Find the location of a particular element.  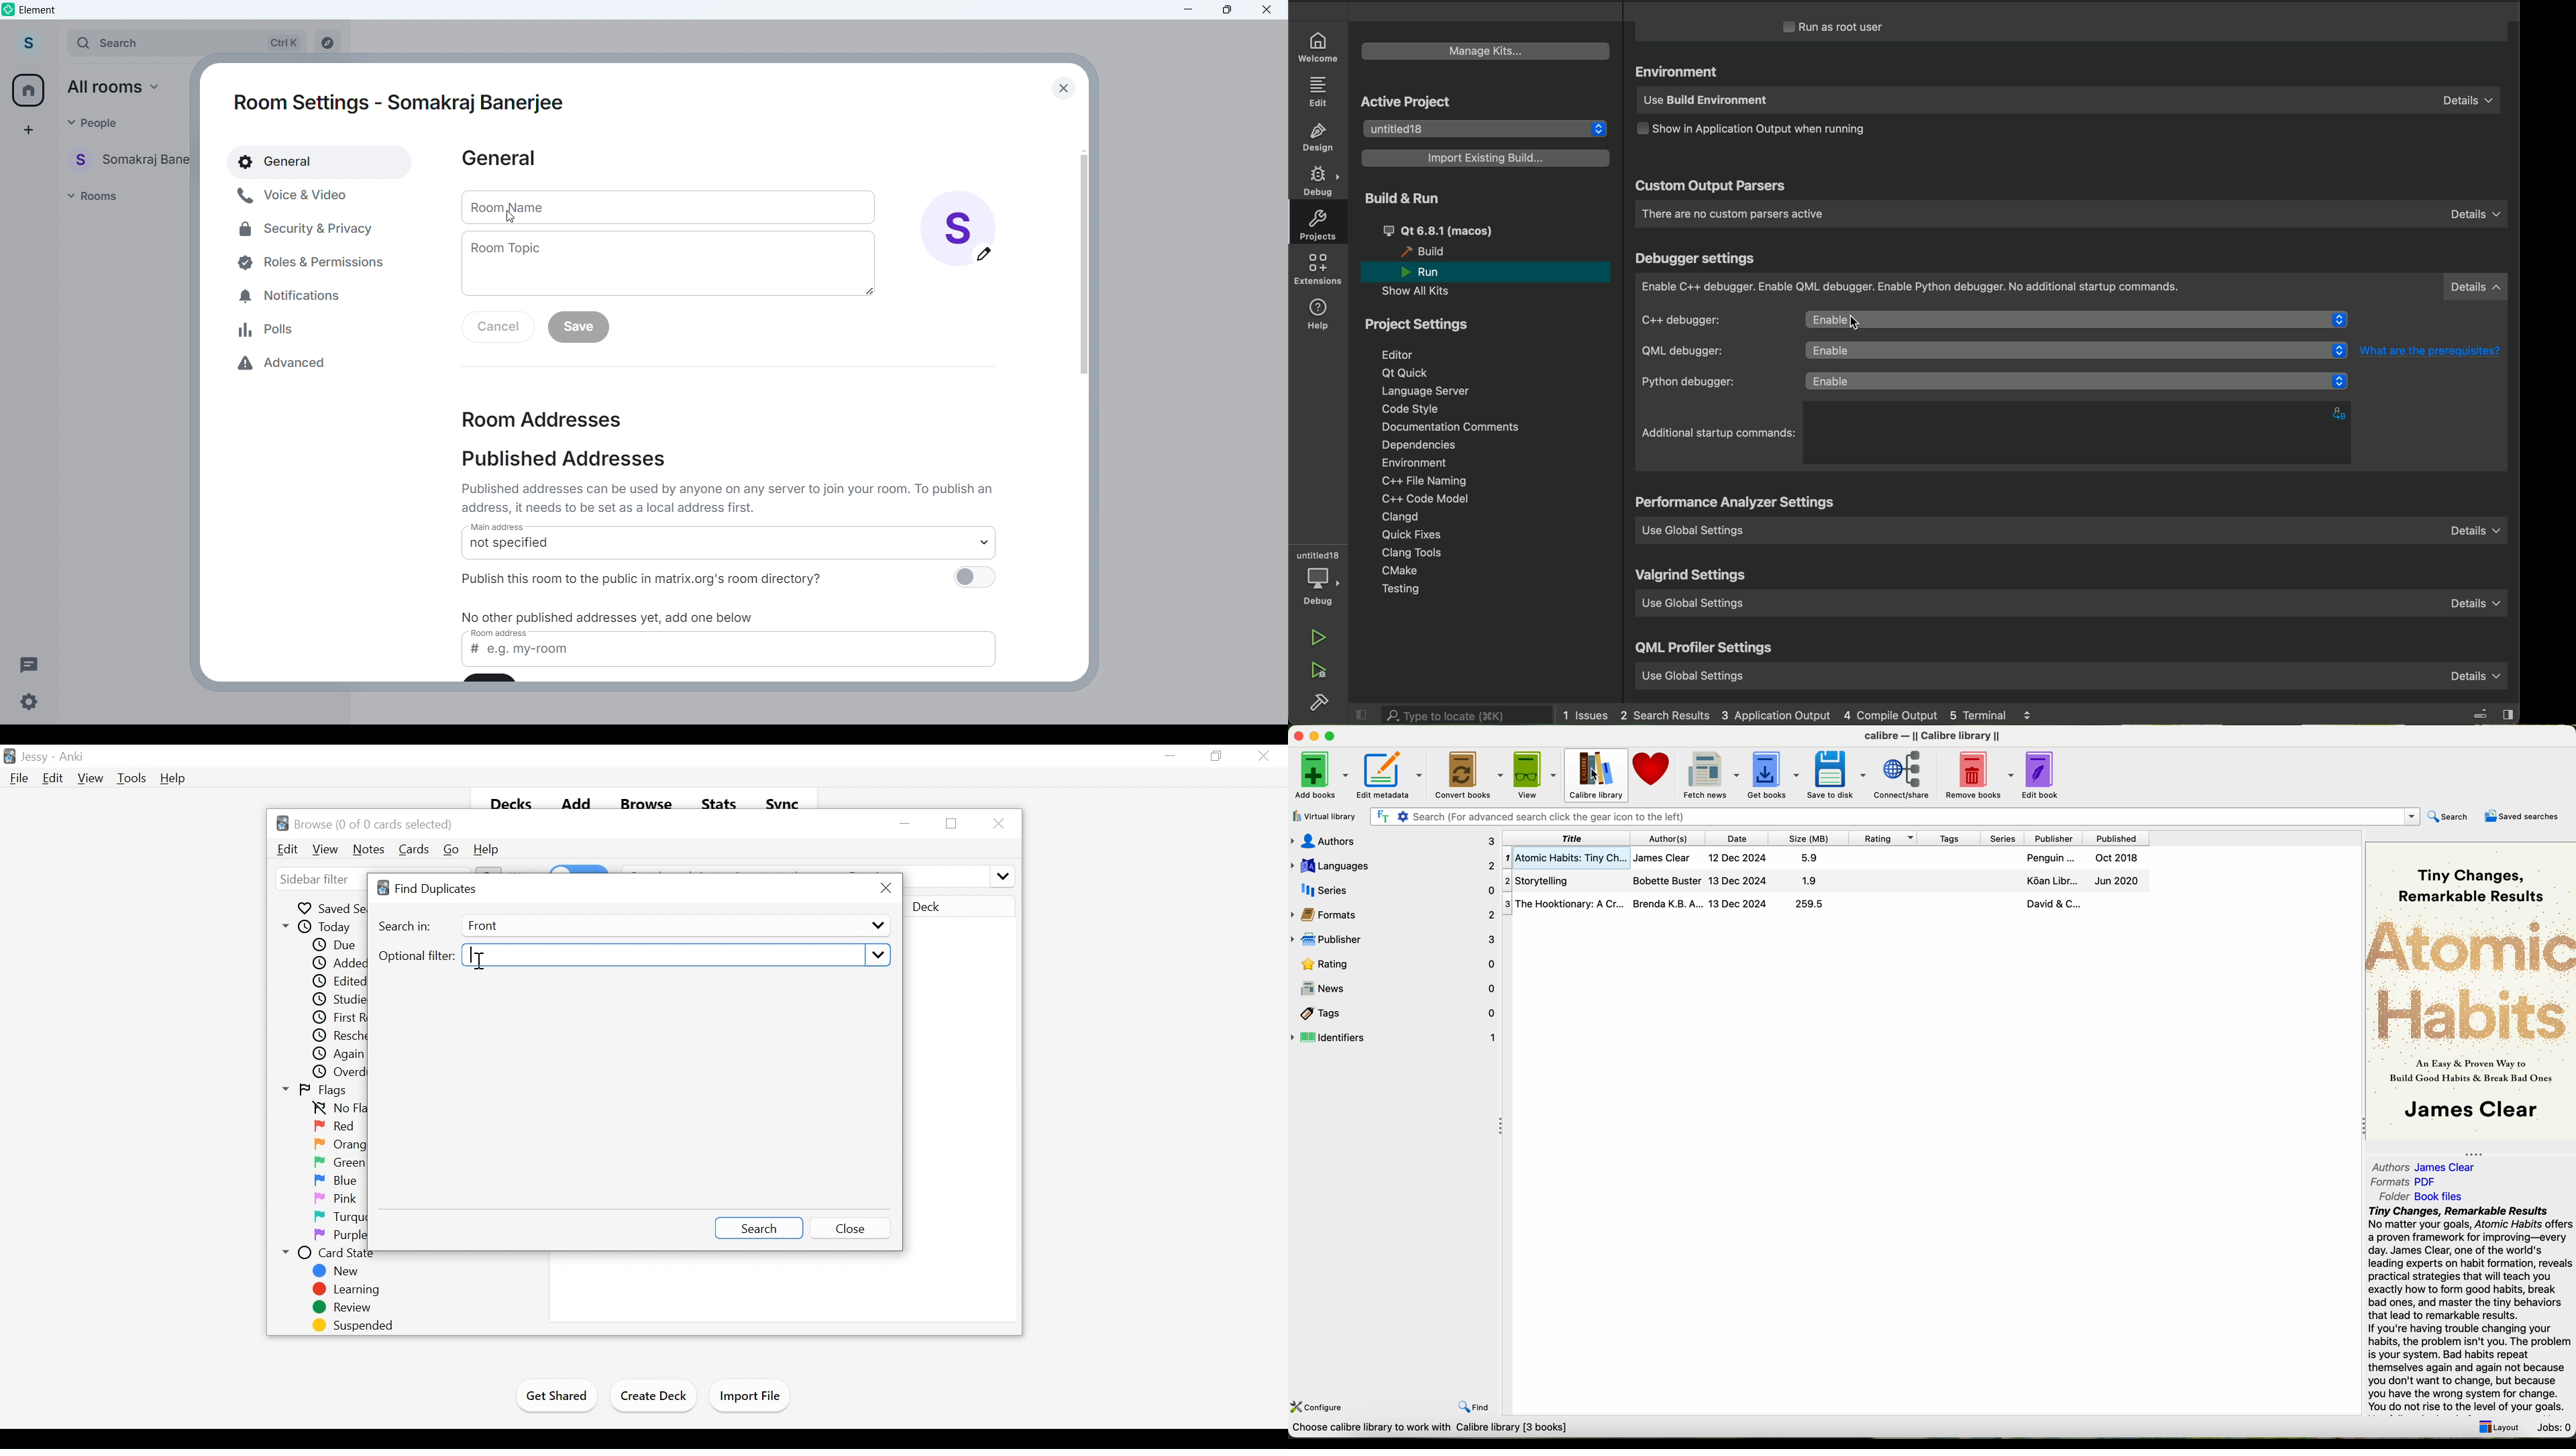

view is located at coordinates (1535, 775).